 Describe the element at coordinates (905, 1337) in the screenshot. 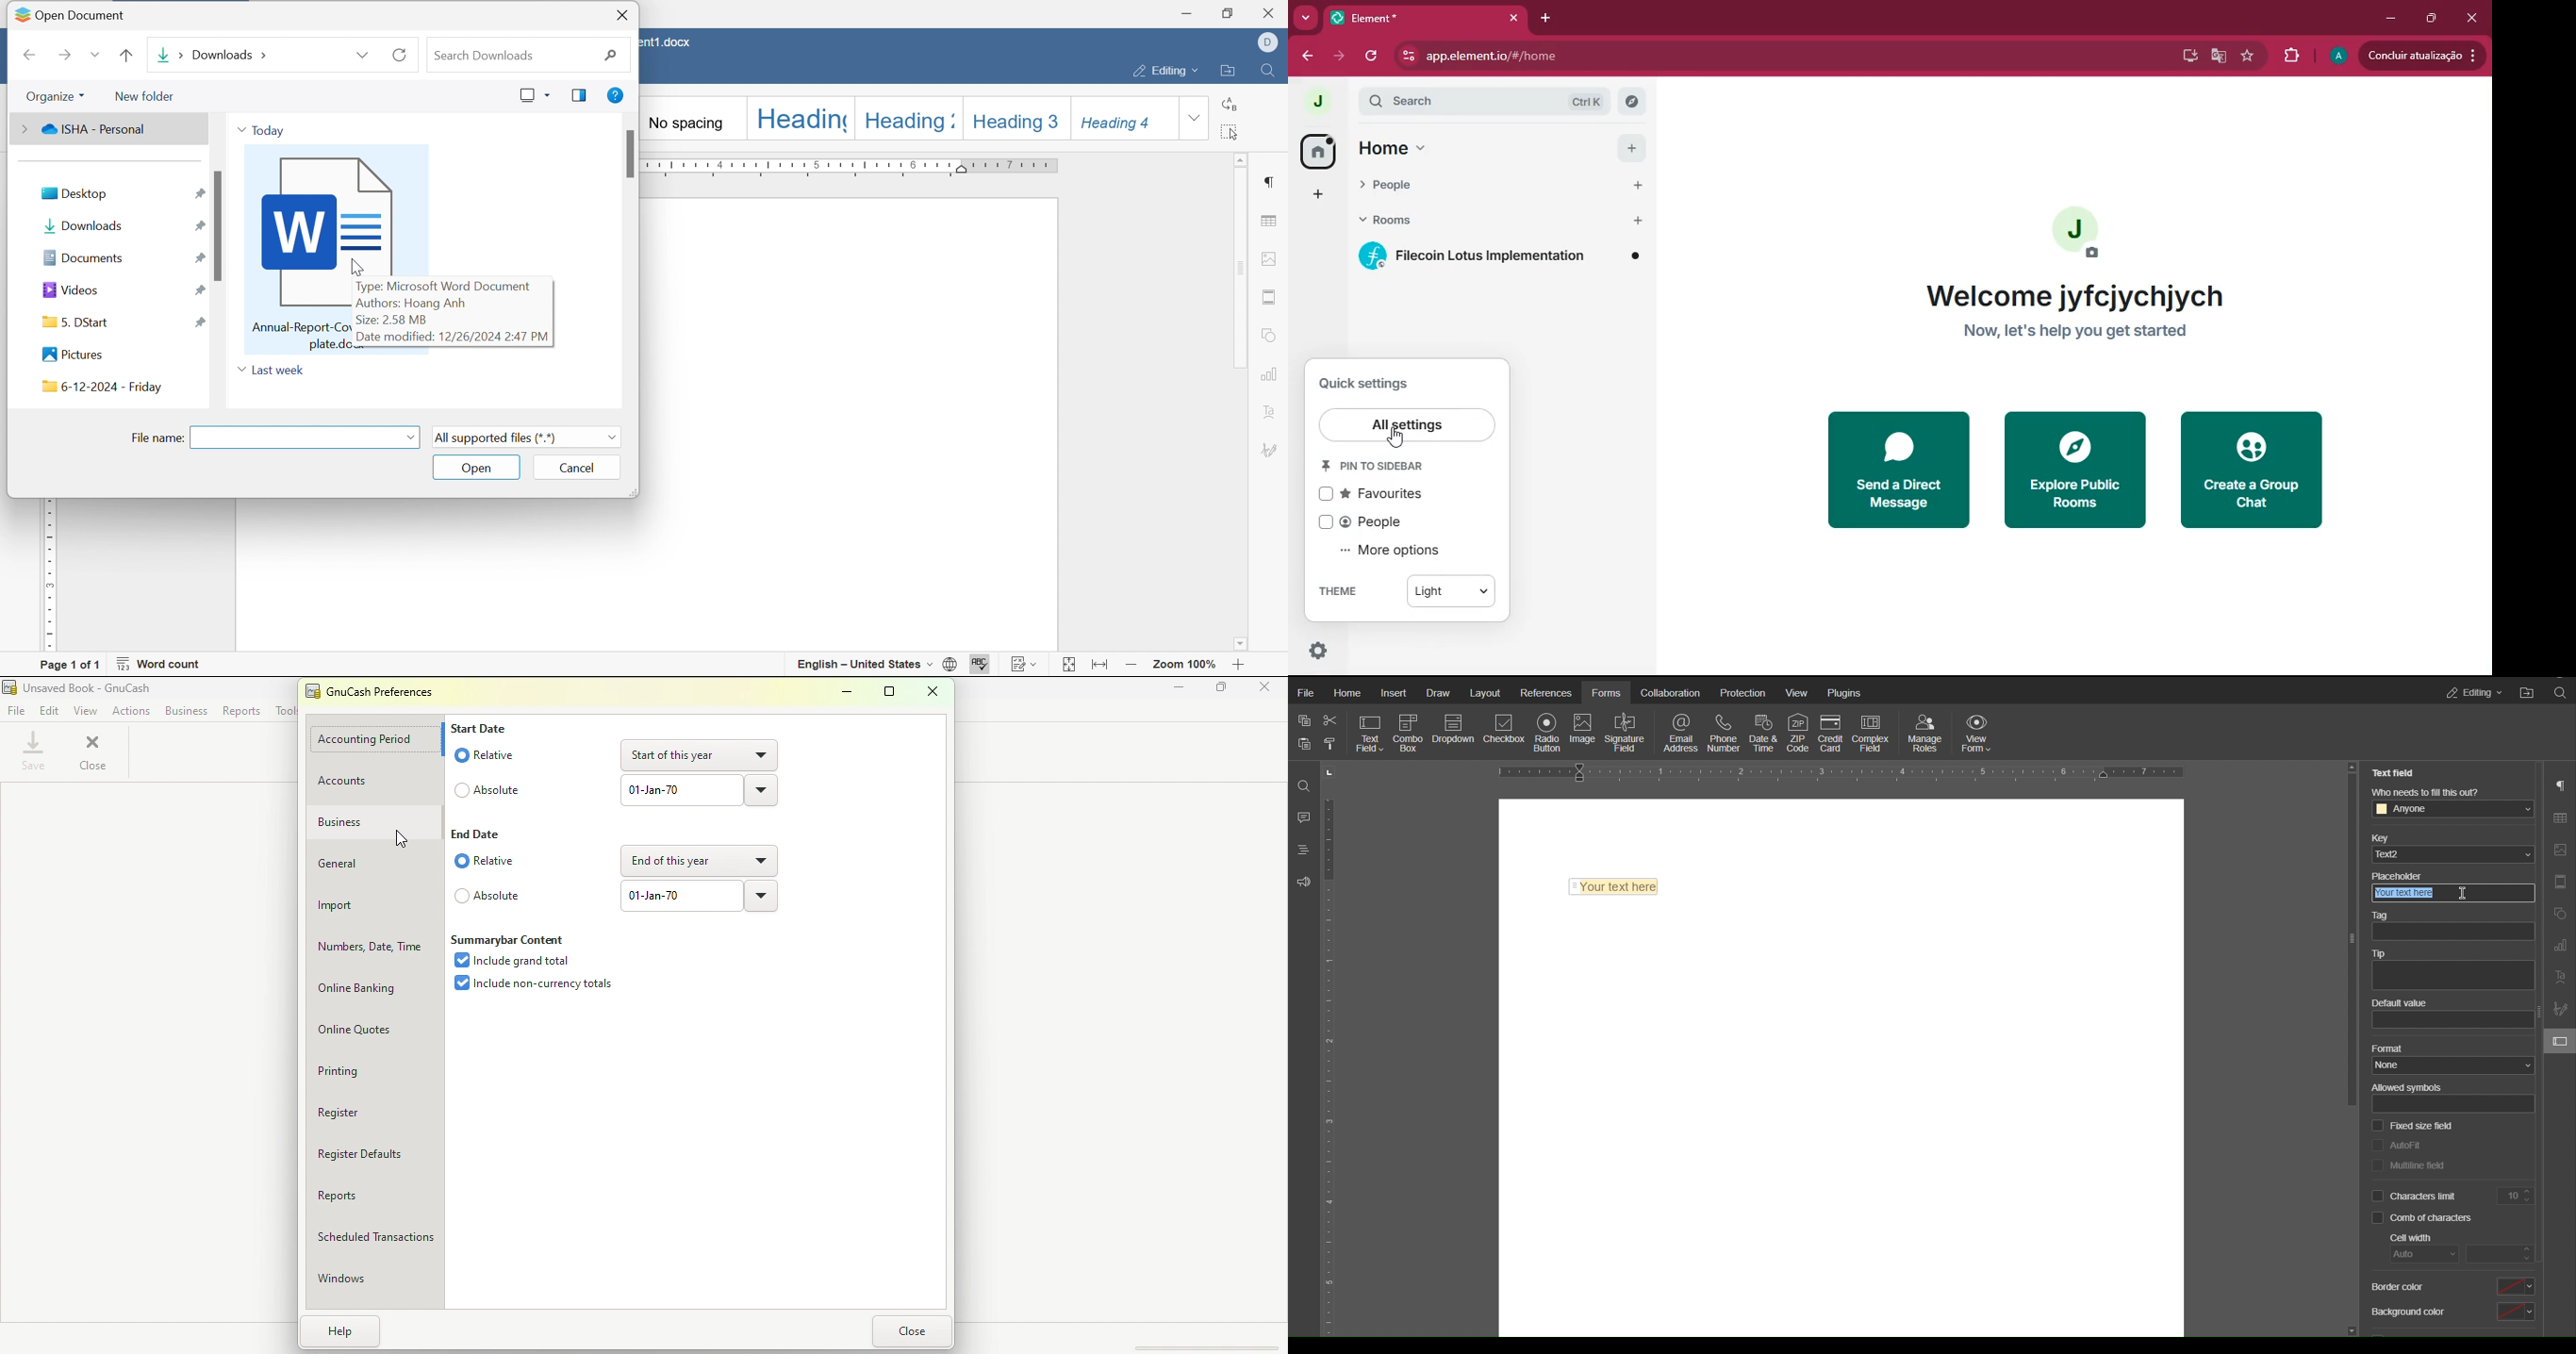

I see `Close` at that location.